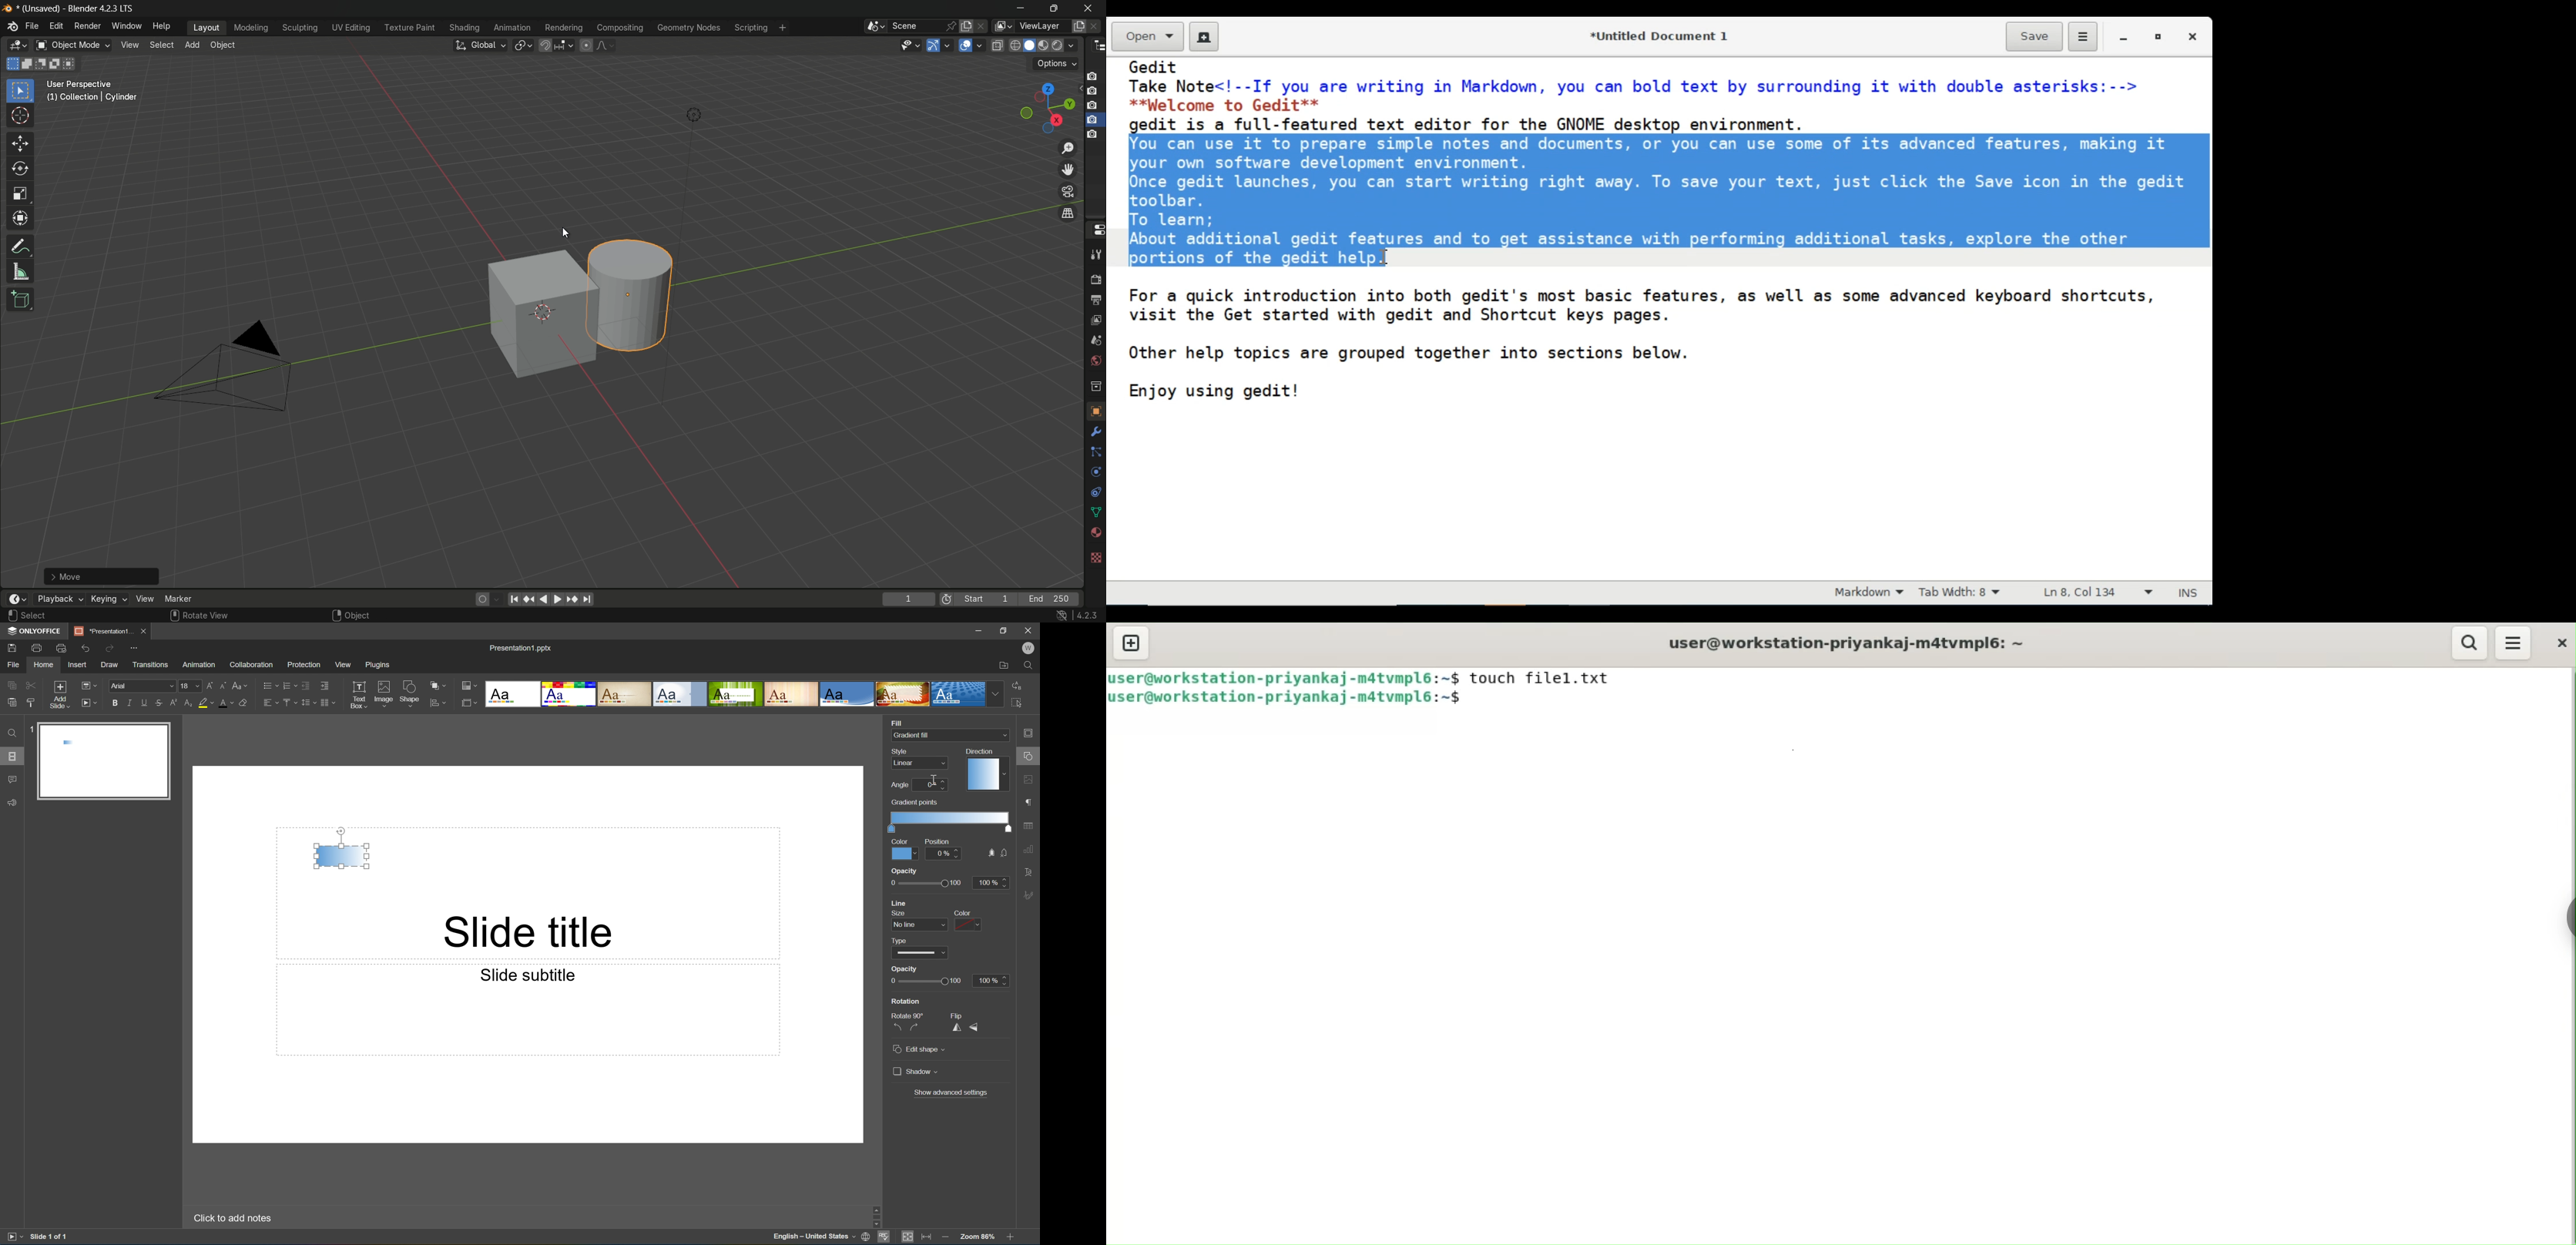 This screenshot has height=1260, width=2576. Describe the element at coordinates (143, 630) in the screenshot. I see `Close` at that location.